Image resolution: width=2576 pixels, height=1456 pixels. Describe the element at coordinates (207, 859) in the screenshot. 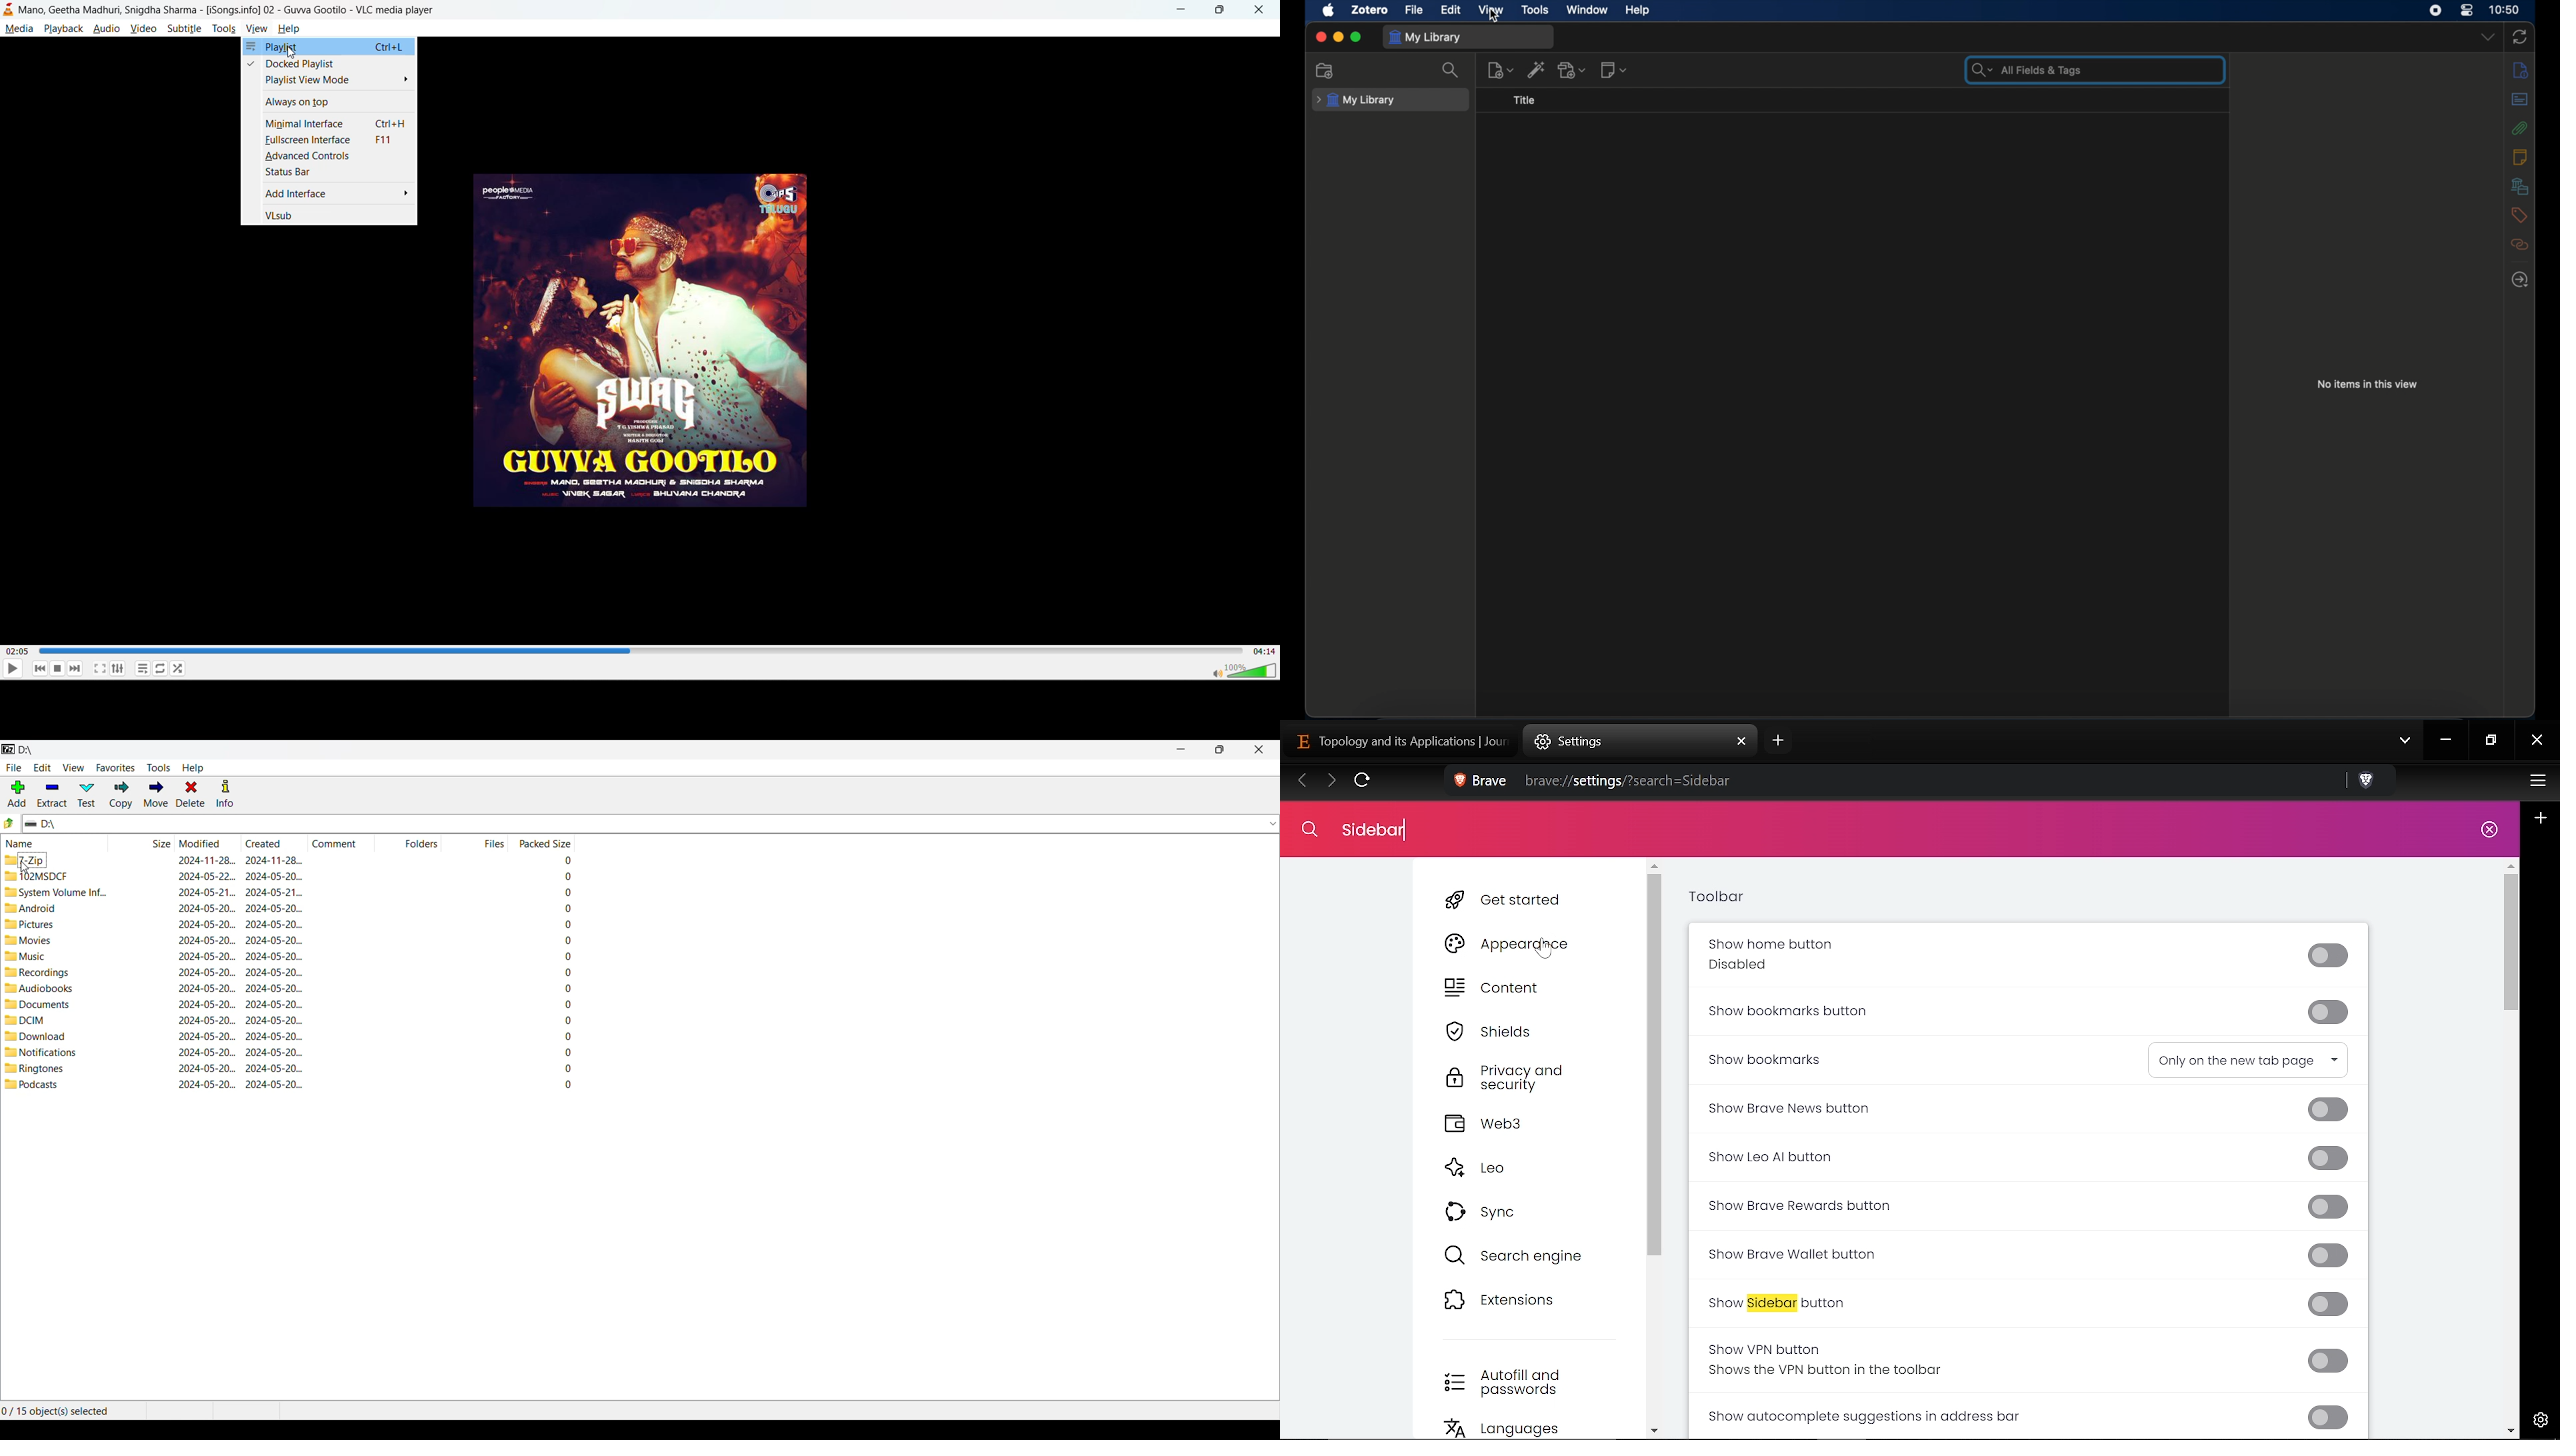

I see `modified date & time` at that location.